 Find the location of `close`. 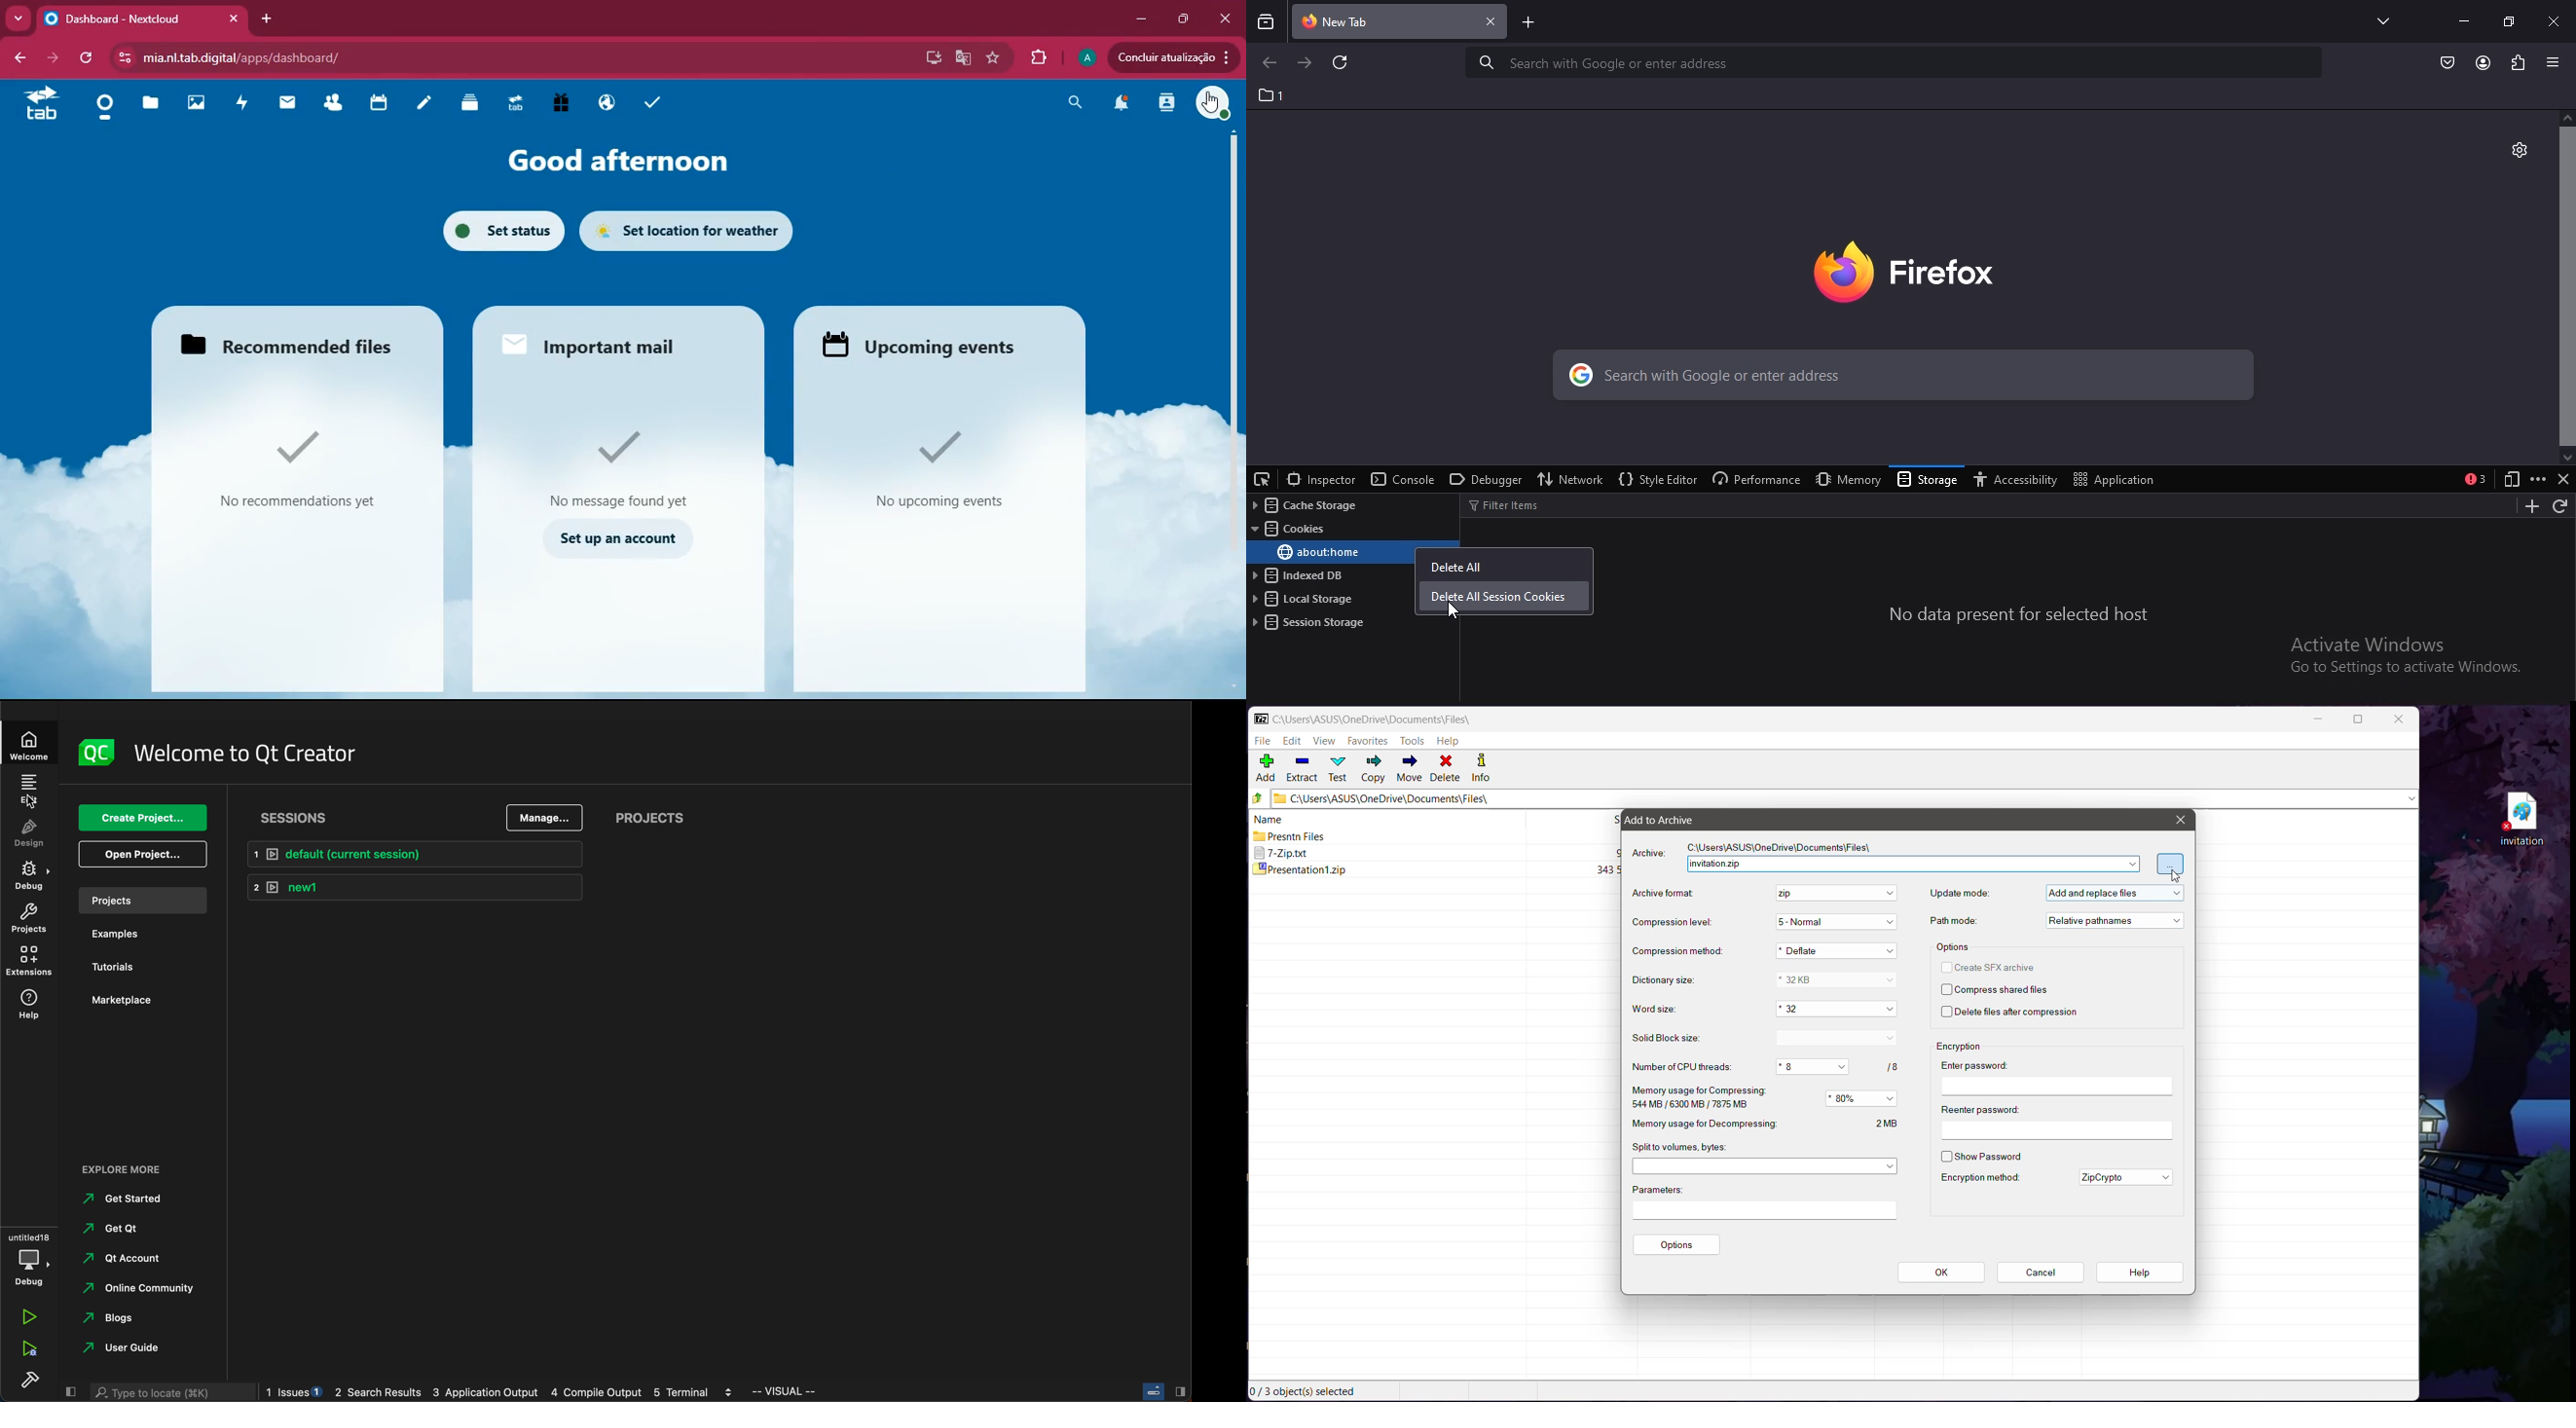

close is located at coordinates (2564, 482).